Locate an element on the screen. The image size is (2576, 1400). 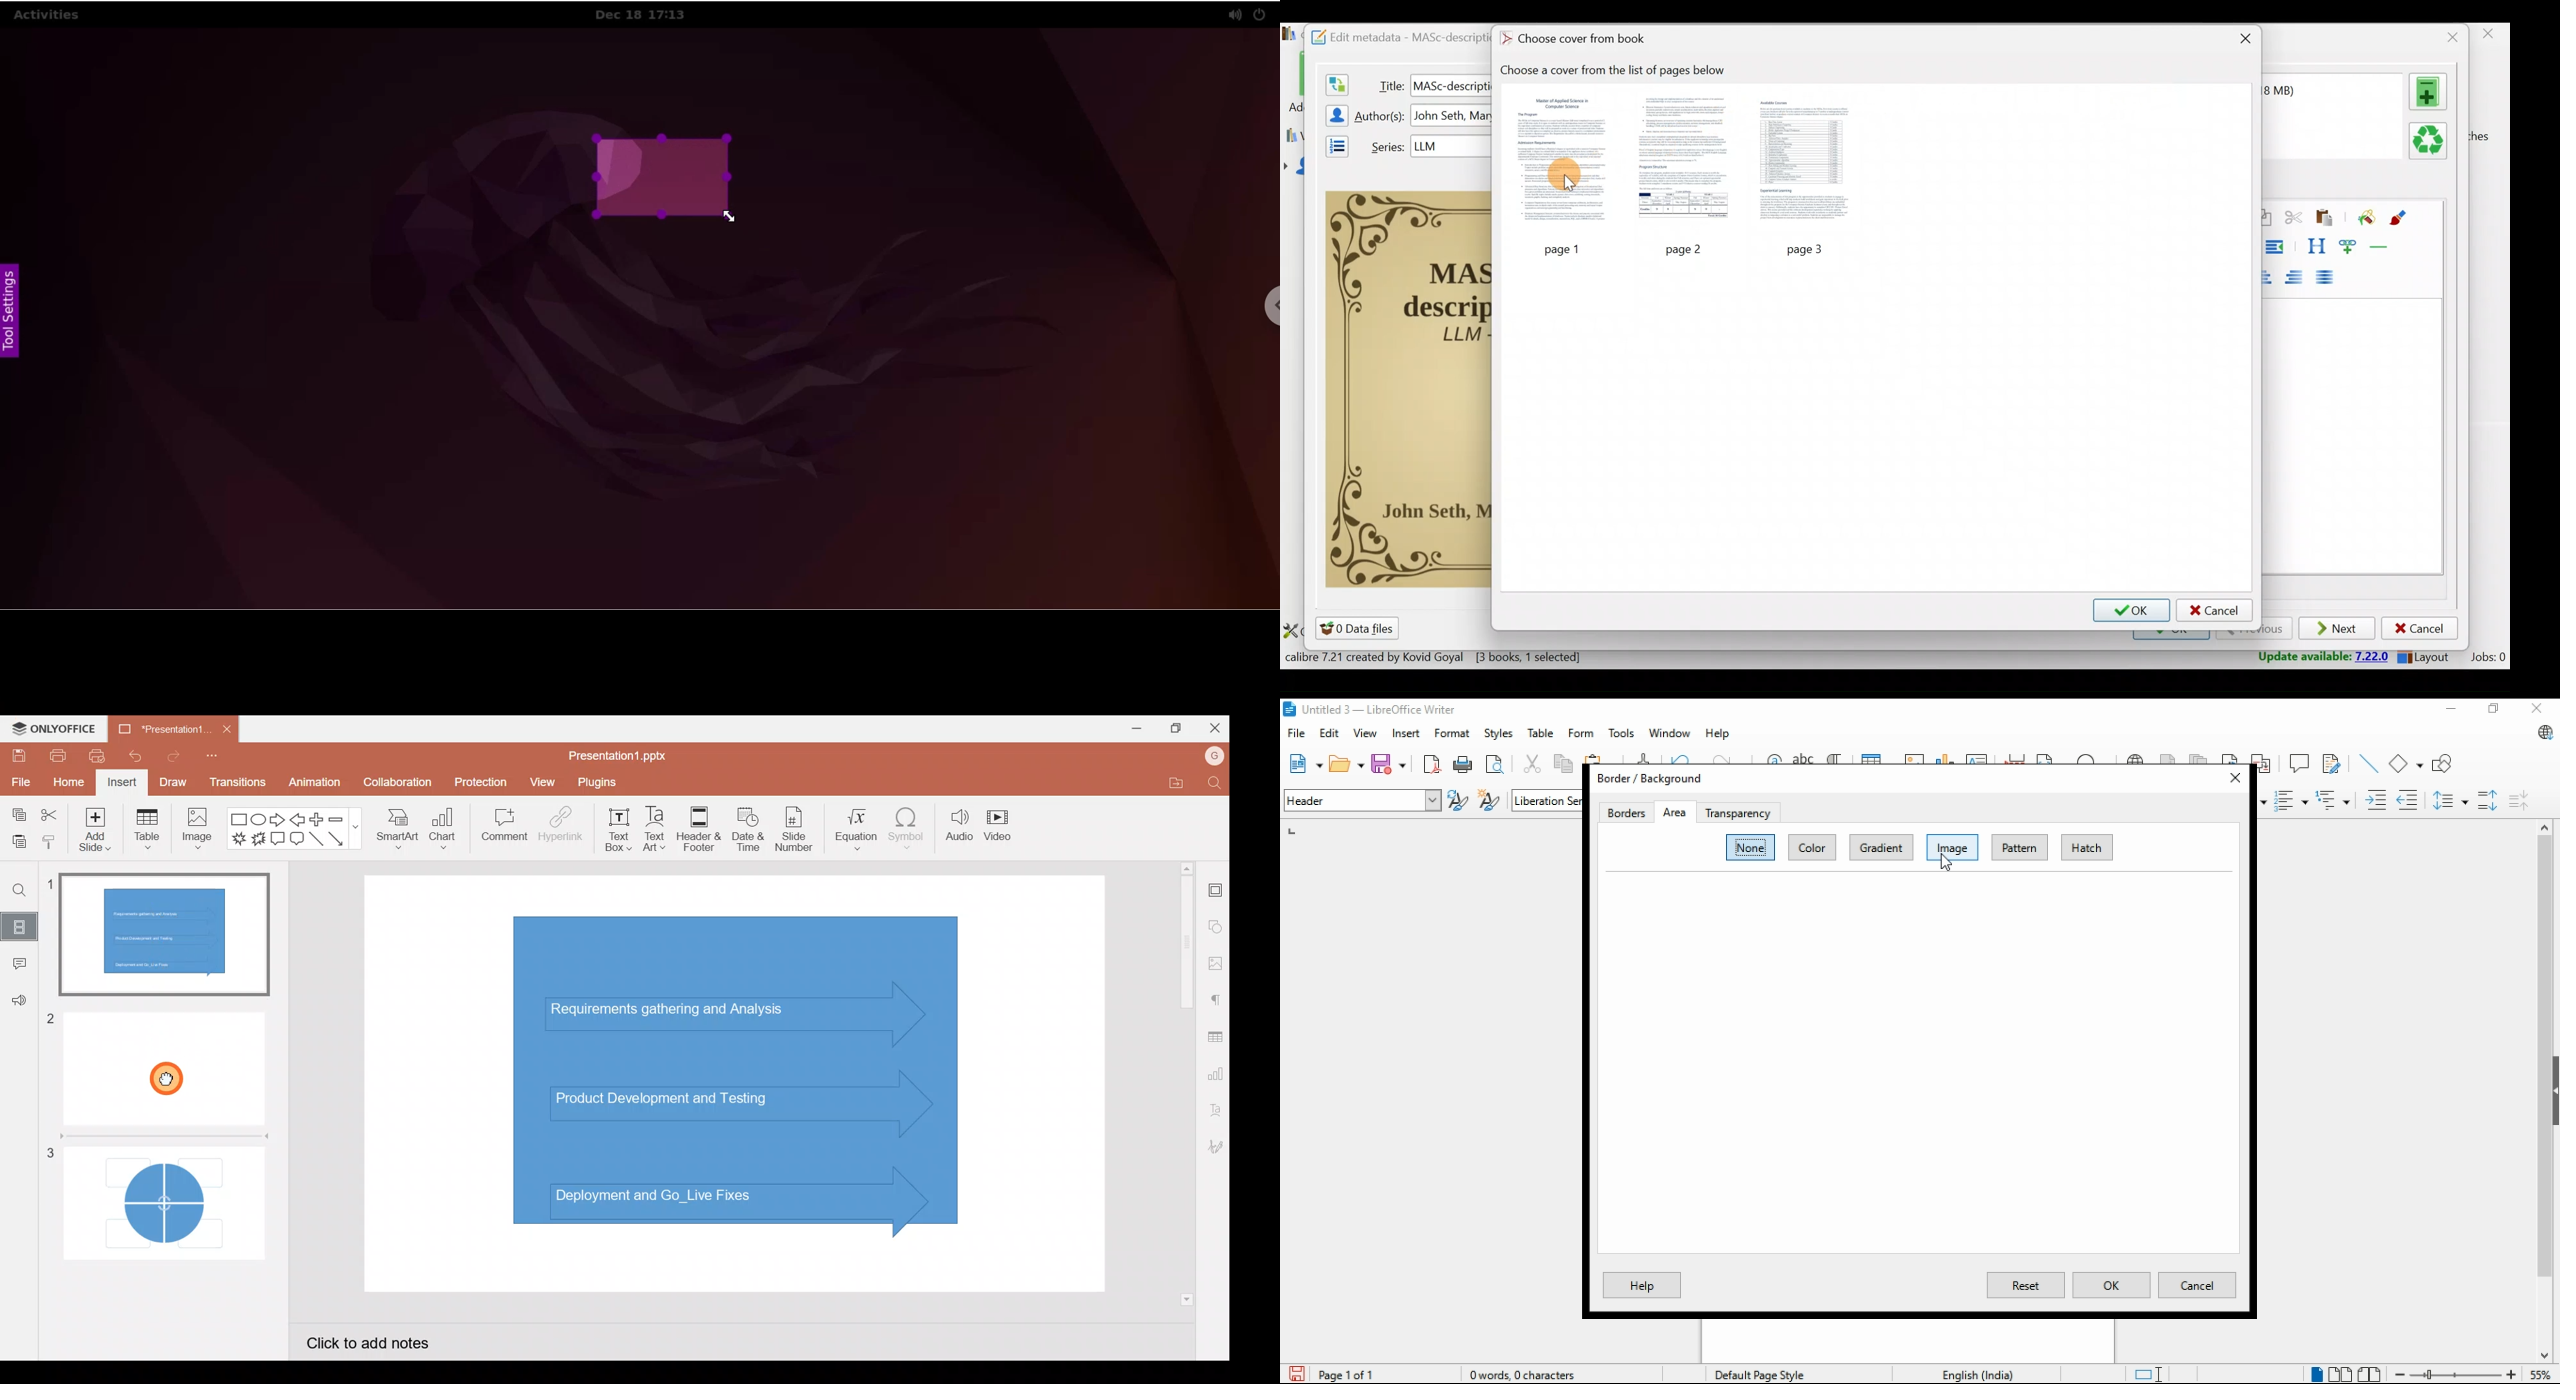
print is located at coordinates (1464, 764).